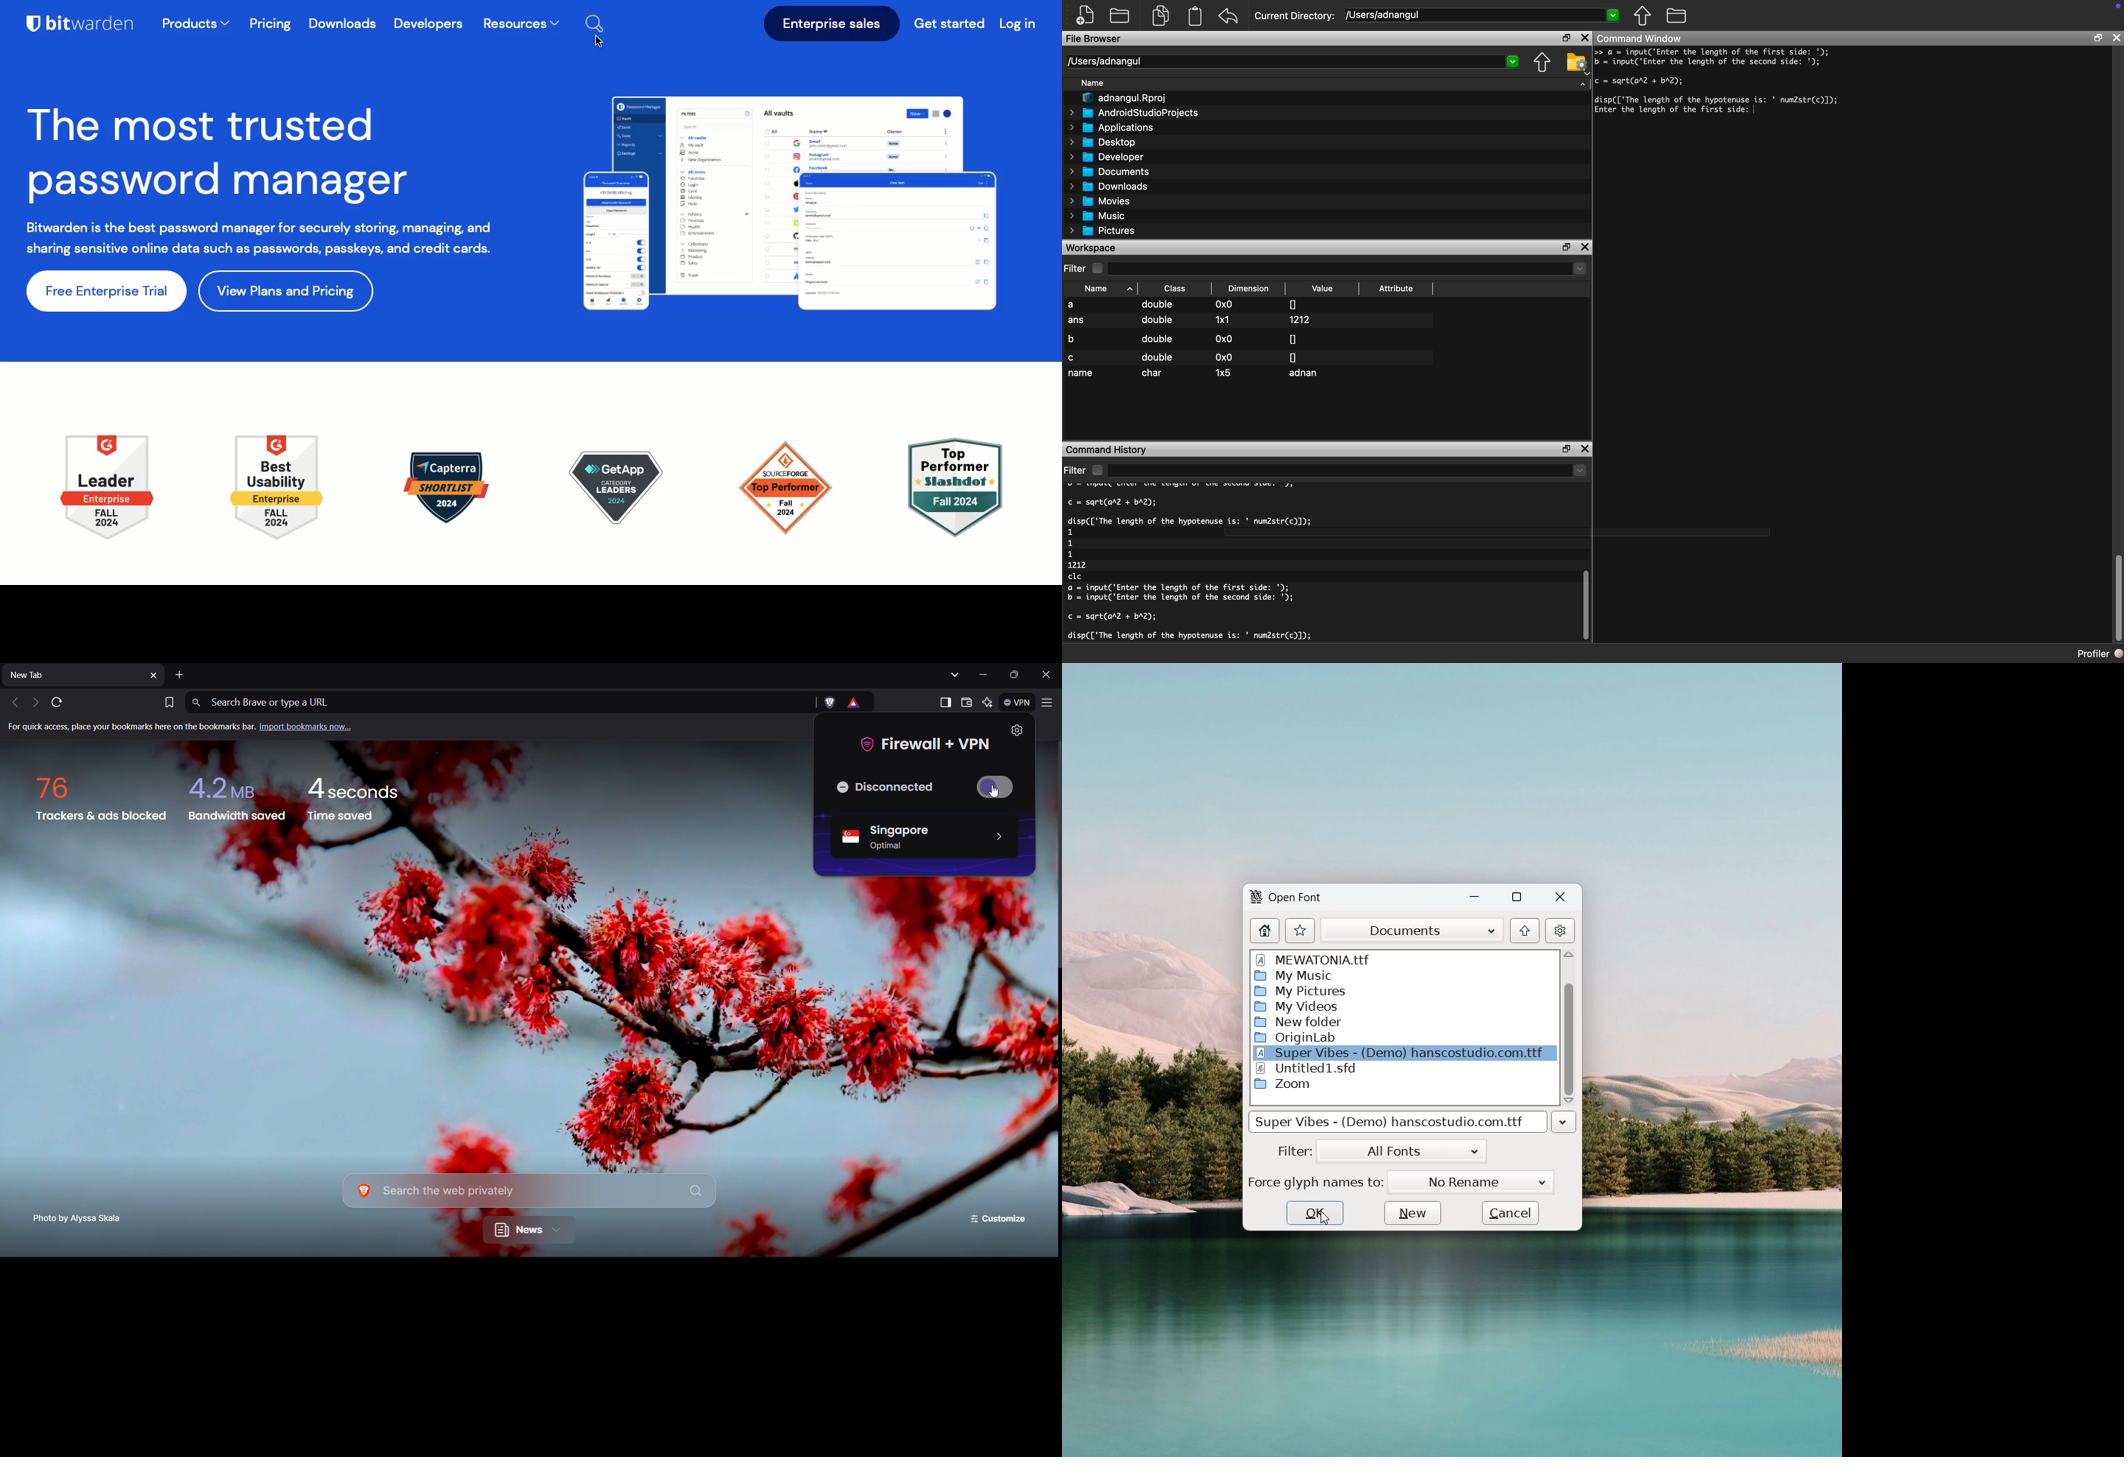 The height and width of the screenshot is (1484, 2128). Describe the element at coordinates (2117, 38) in the screenshot. I see `close` at that location.